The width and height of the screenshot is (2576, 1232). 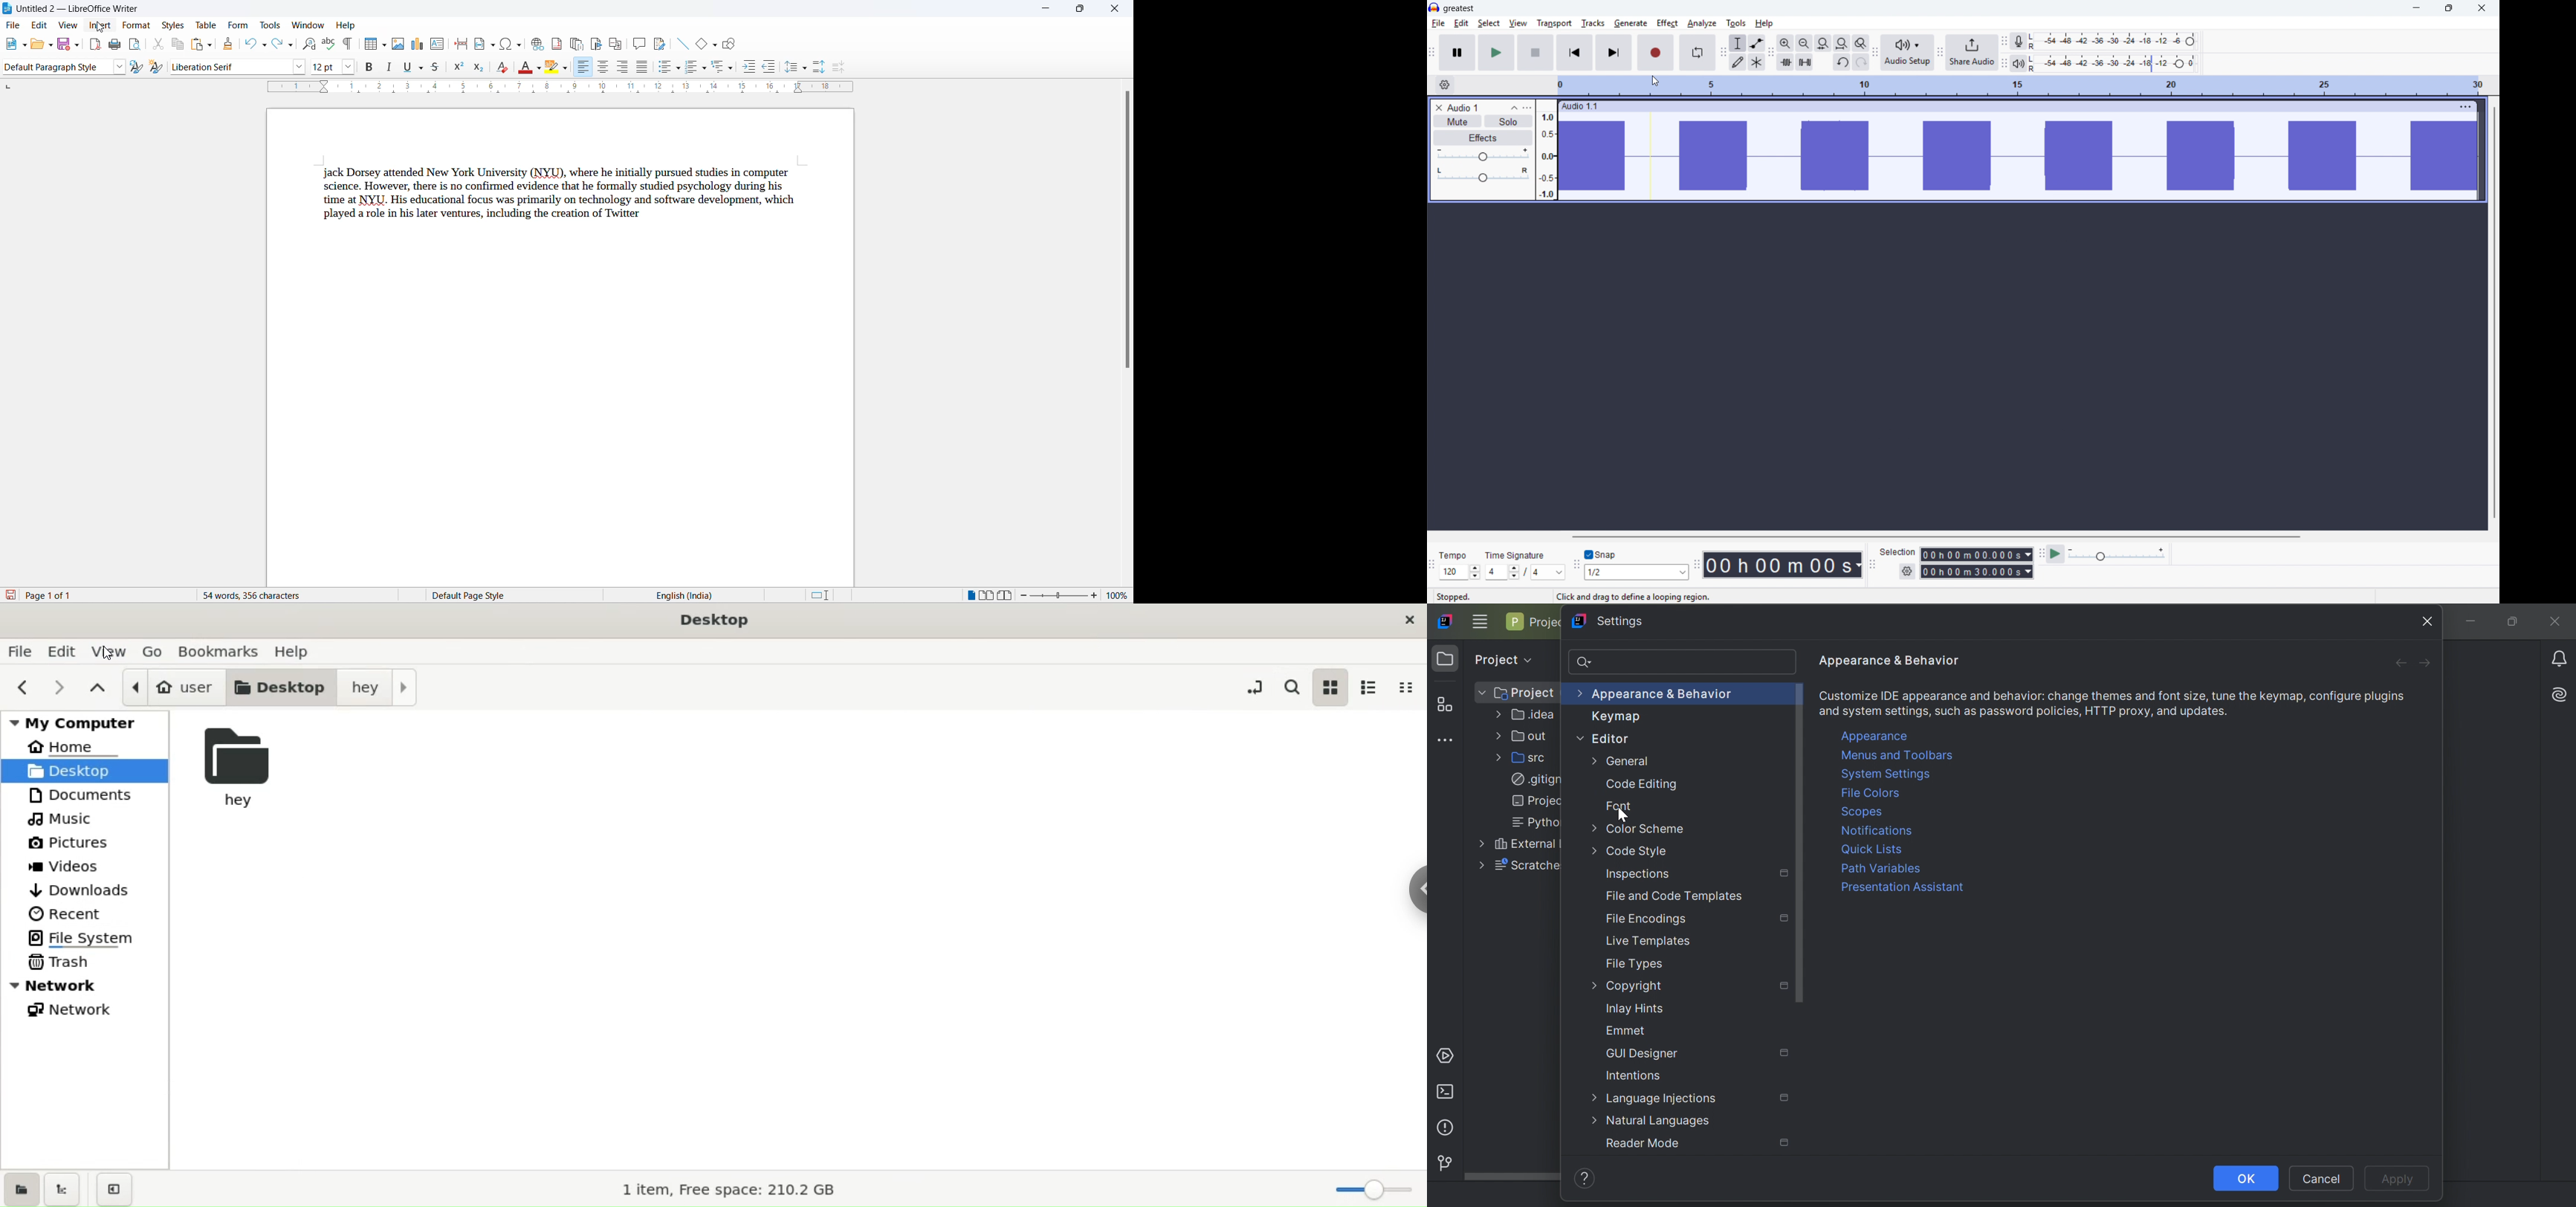 What do you see at coordinates (2018, 41) in the screenshot?
I see `recording meter` at bounding box center [2018, 41].